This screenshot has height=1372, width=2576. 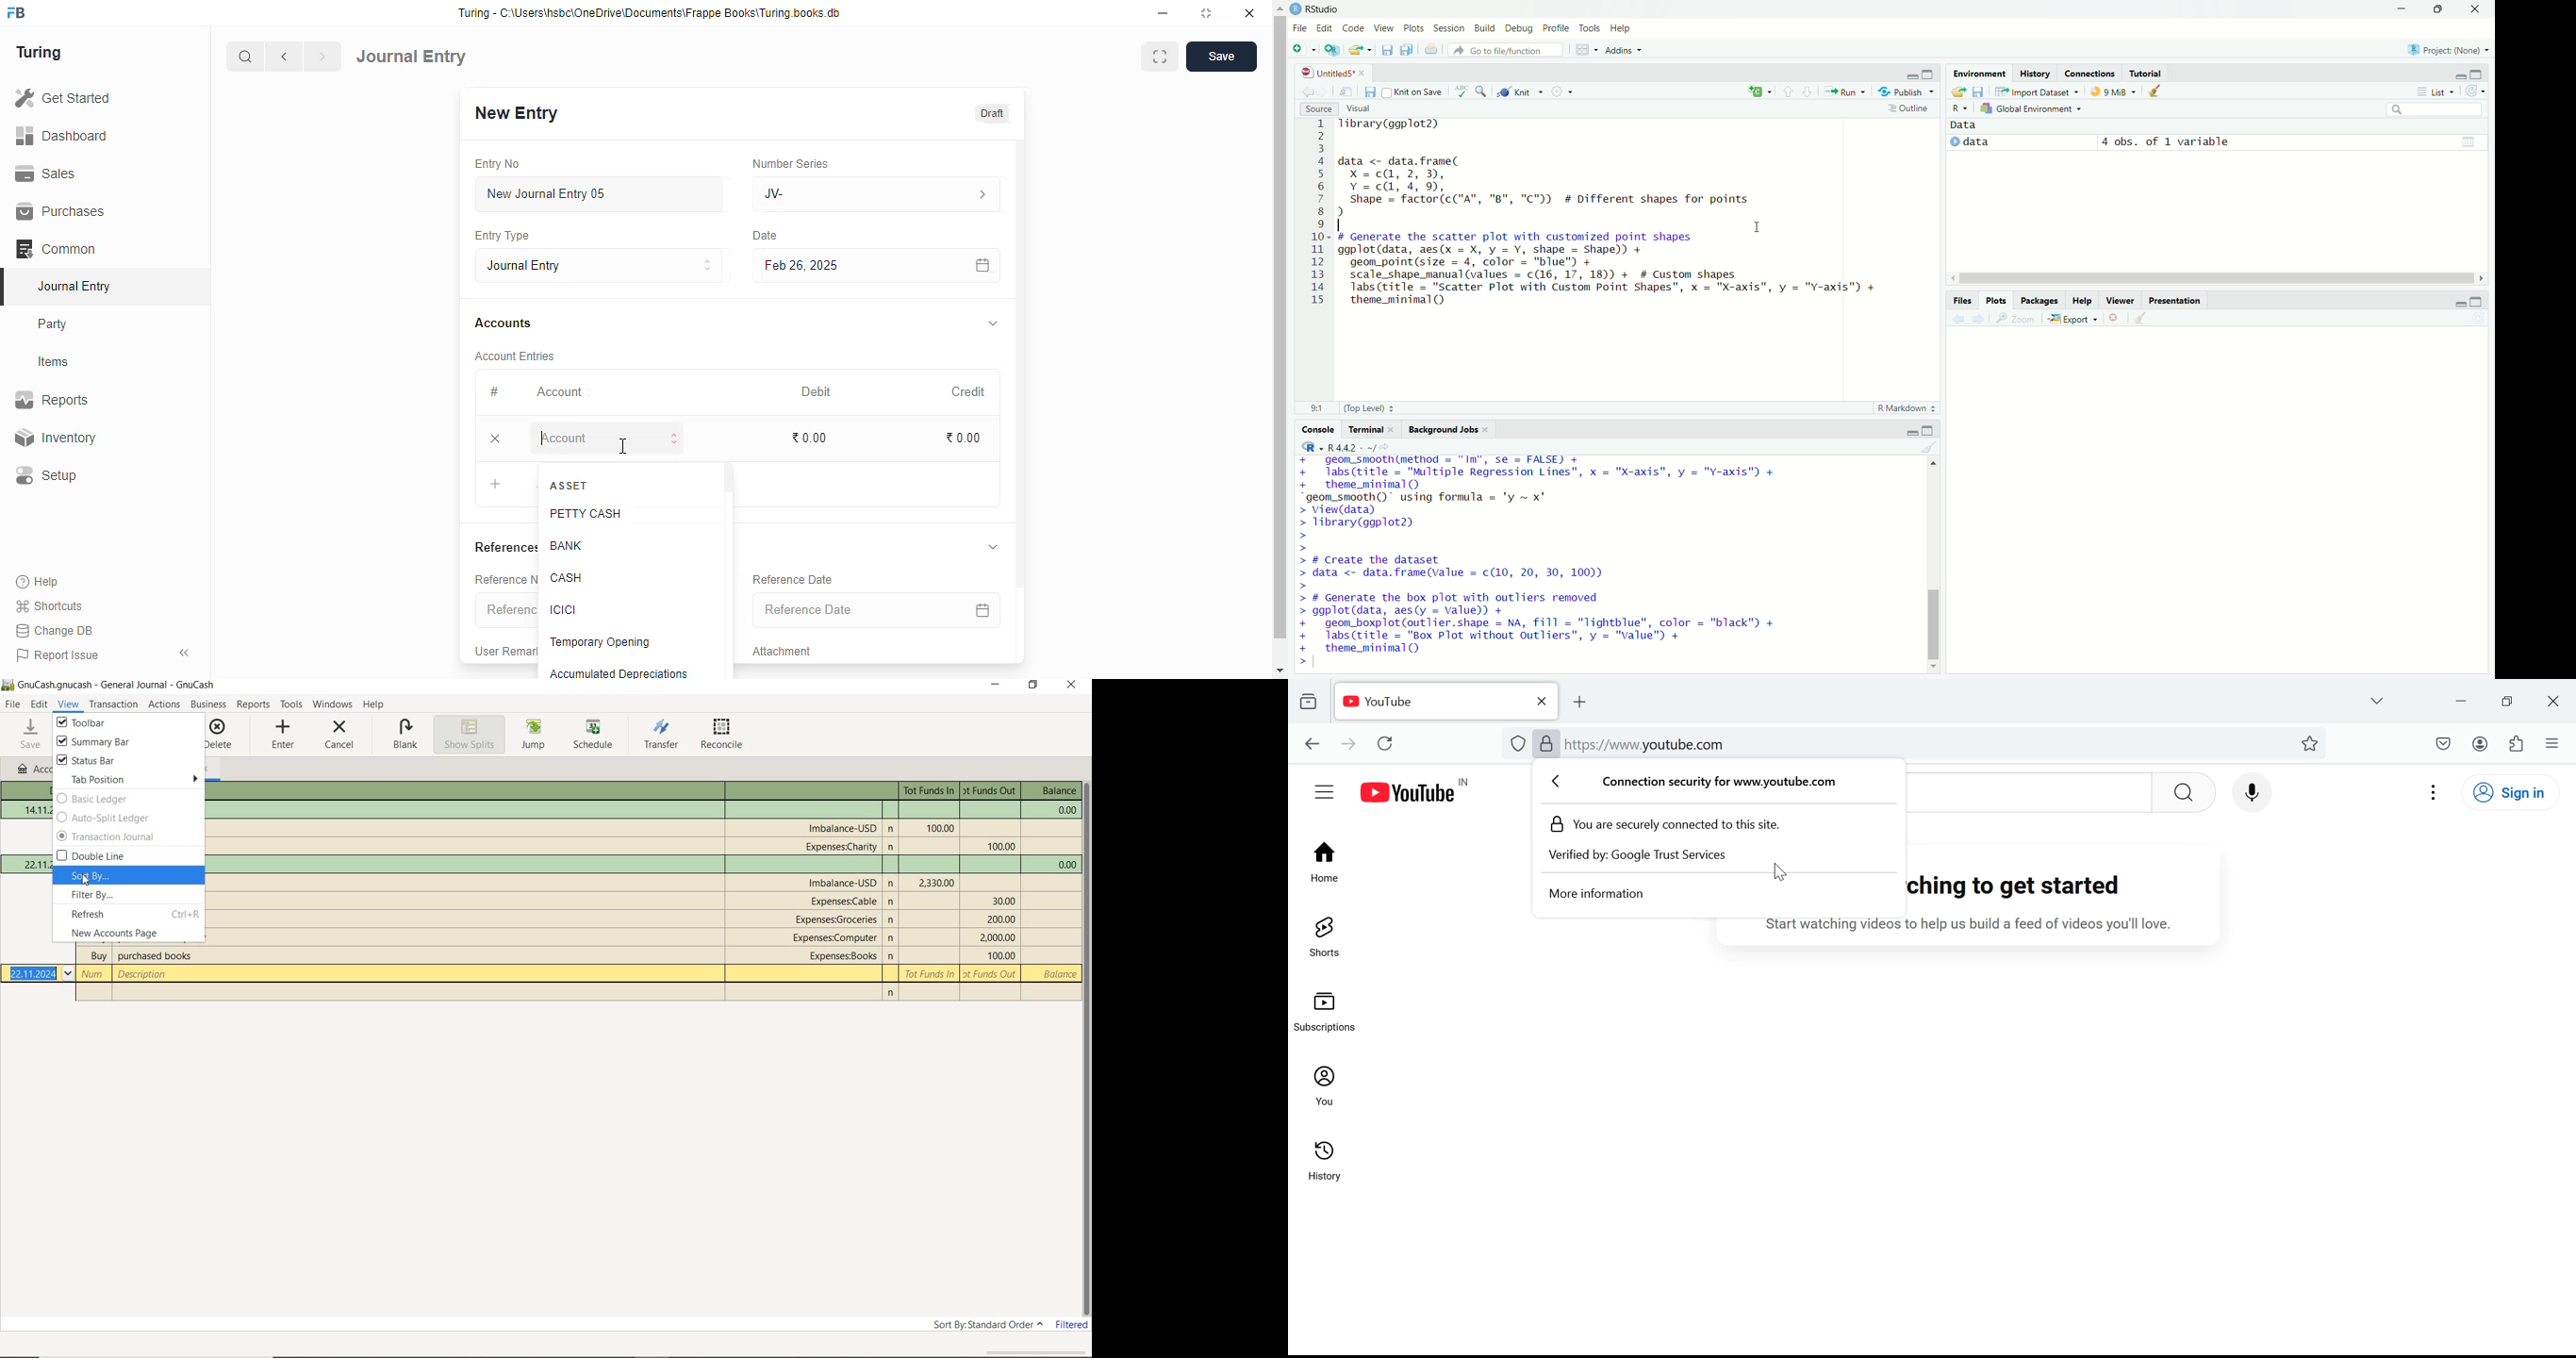 What do you see at coordinates (1355, 50) in the screenshot?
I see `Open an existing file` at bounding box center [1355, 50].